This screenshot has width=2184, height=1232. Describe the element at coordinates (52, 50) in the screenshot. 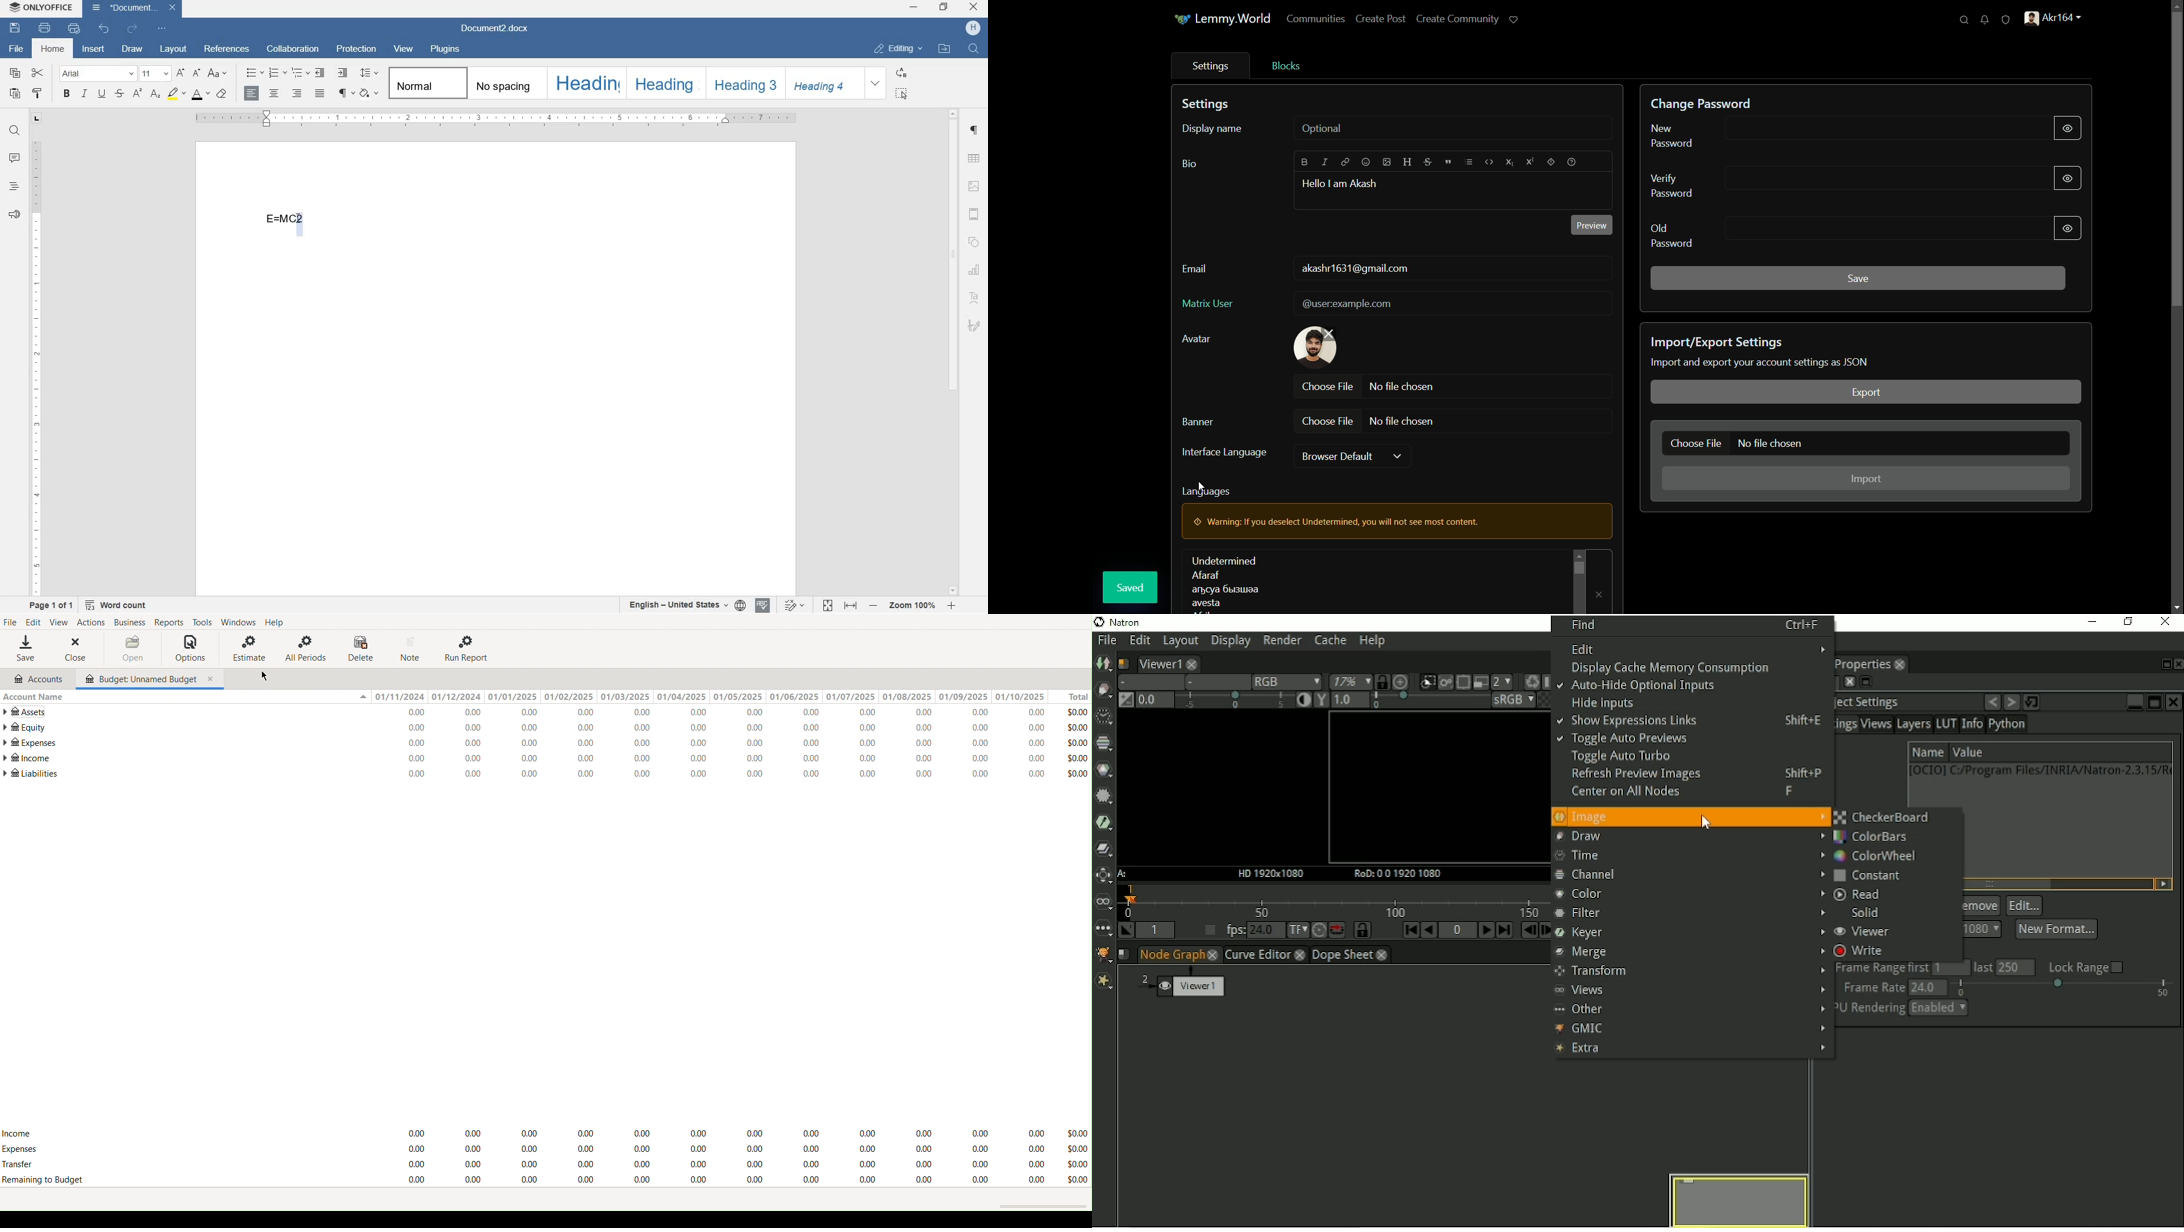

I see `home` at that location.